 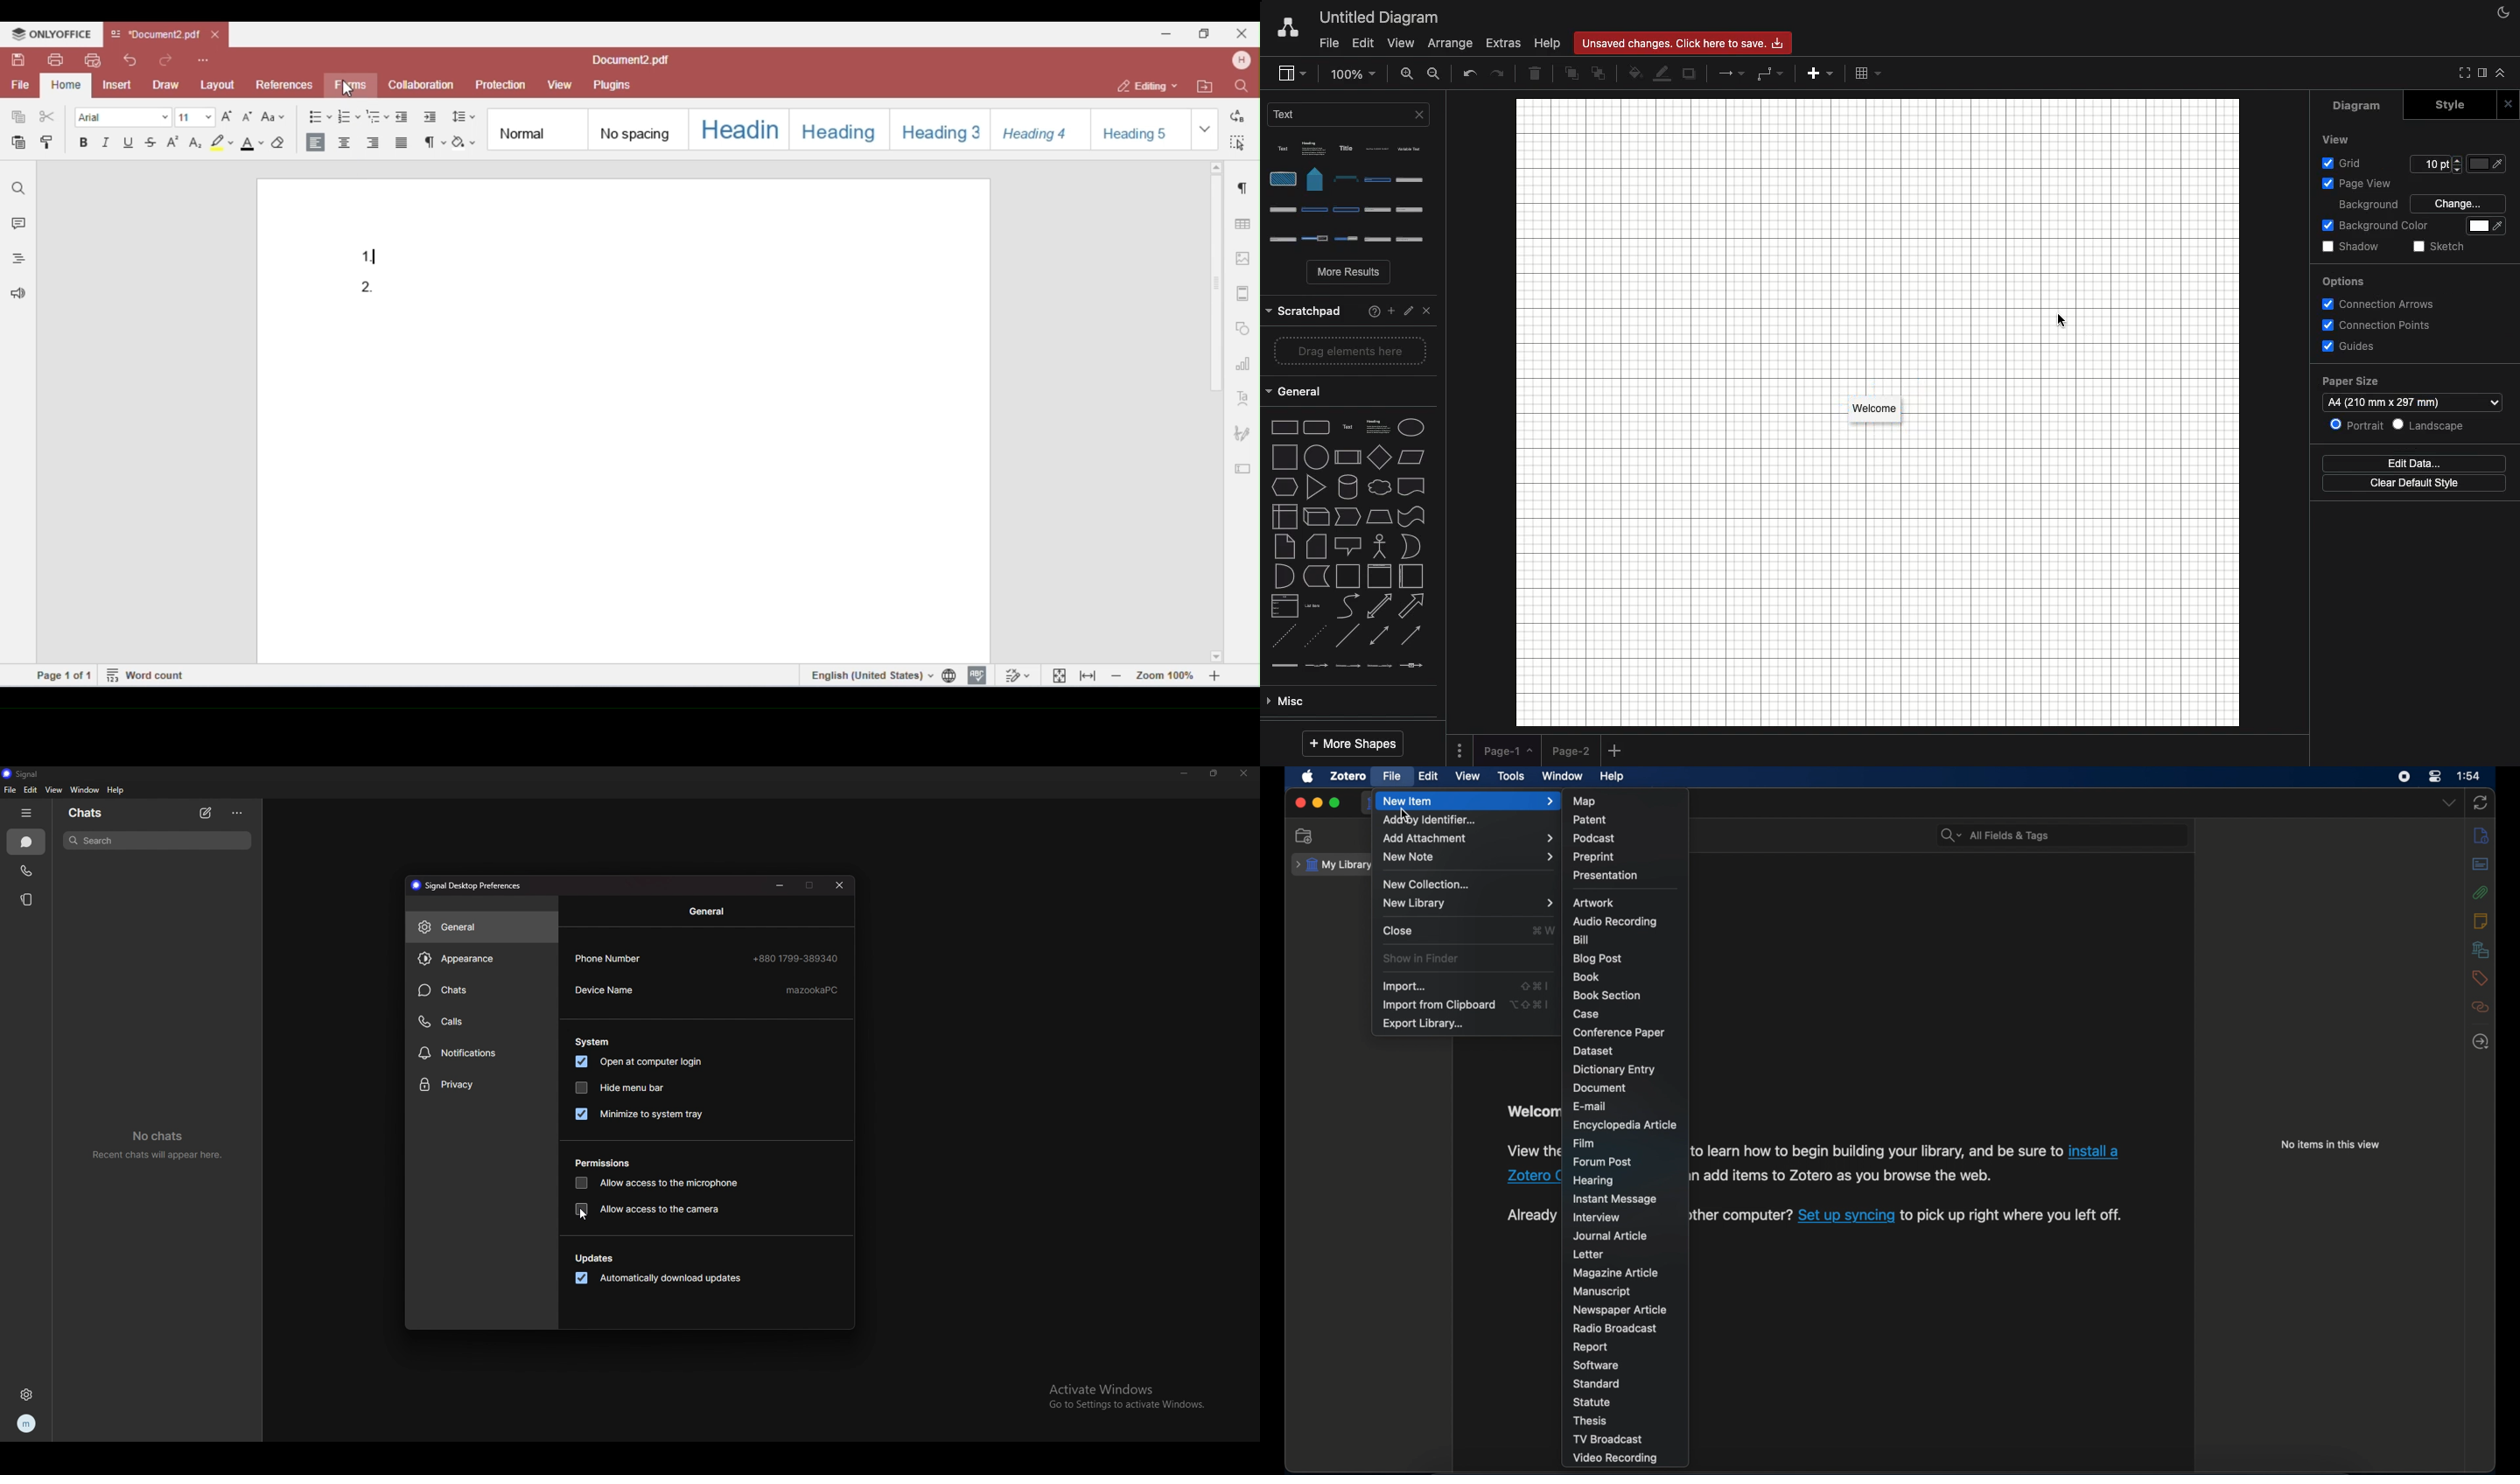 I want to click on import, so click(x=1406, y=986).